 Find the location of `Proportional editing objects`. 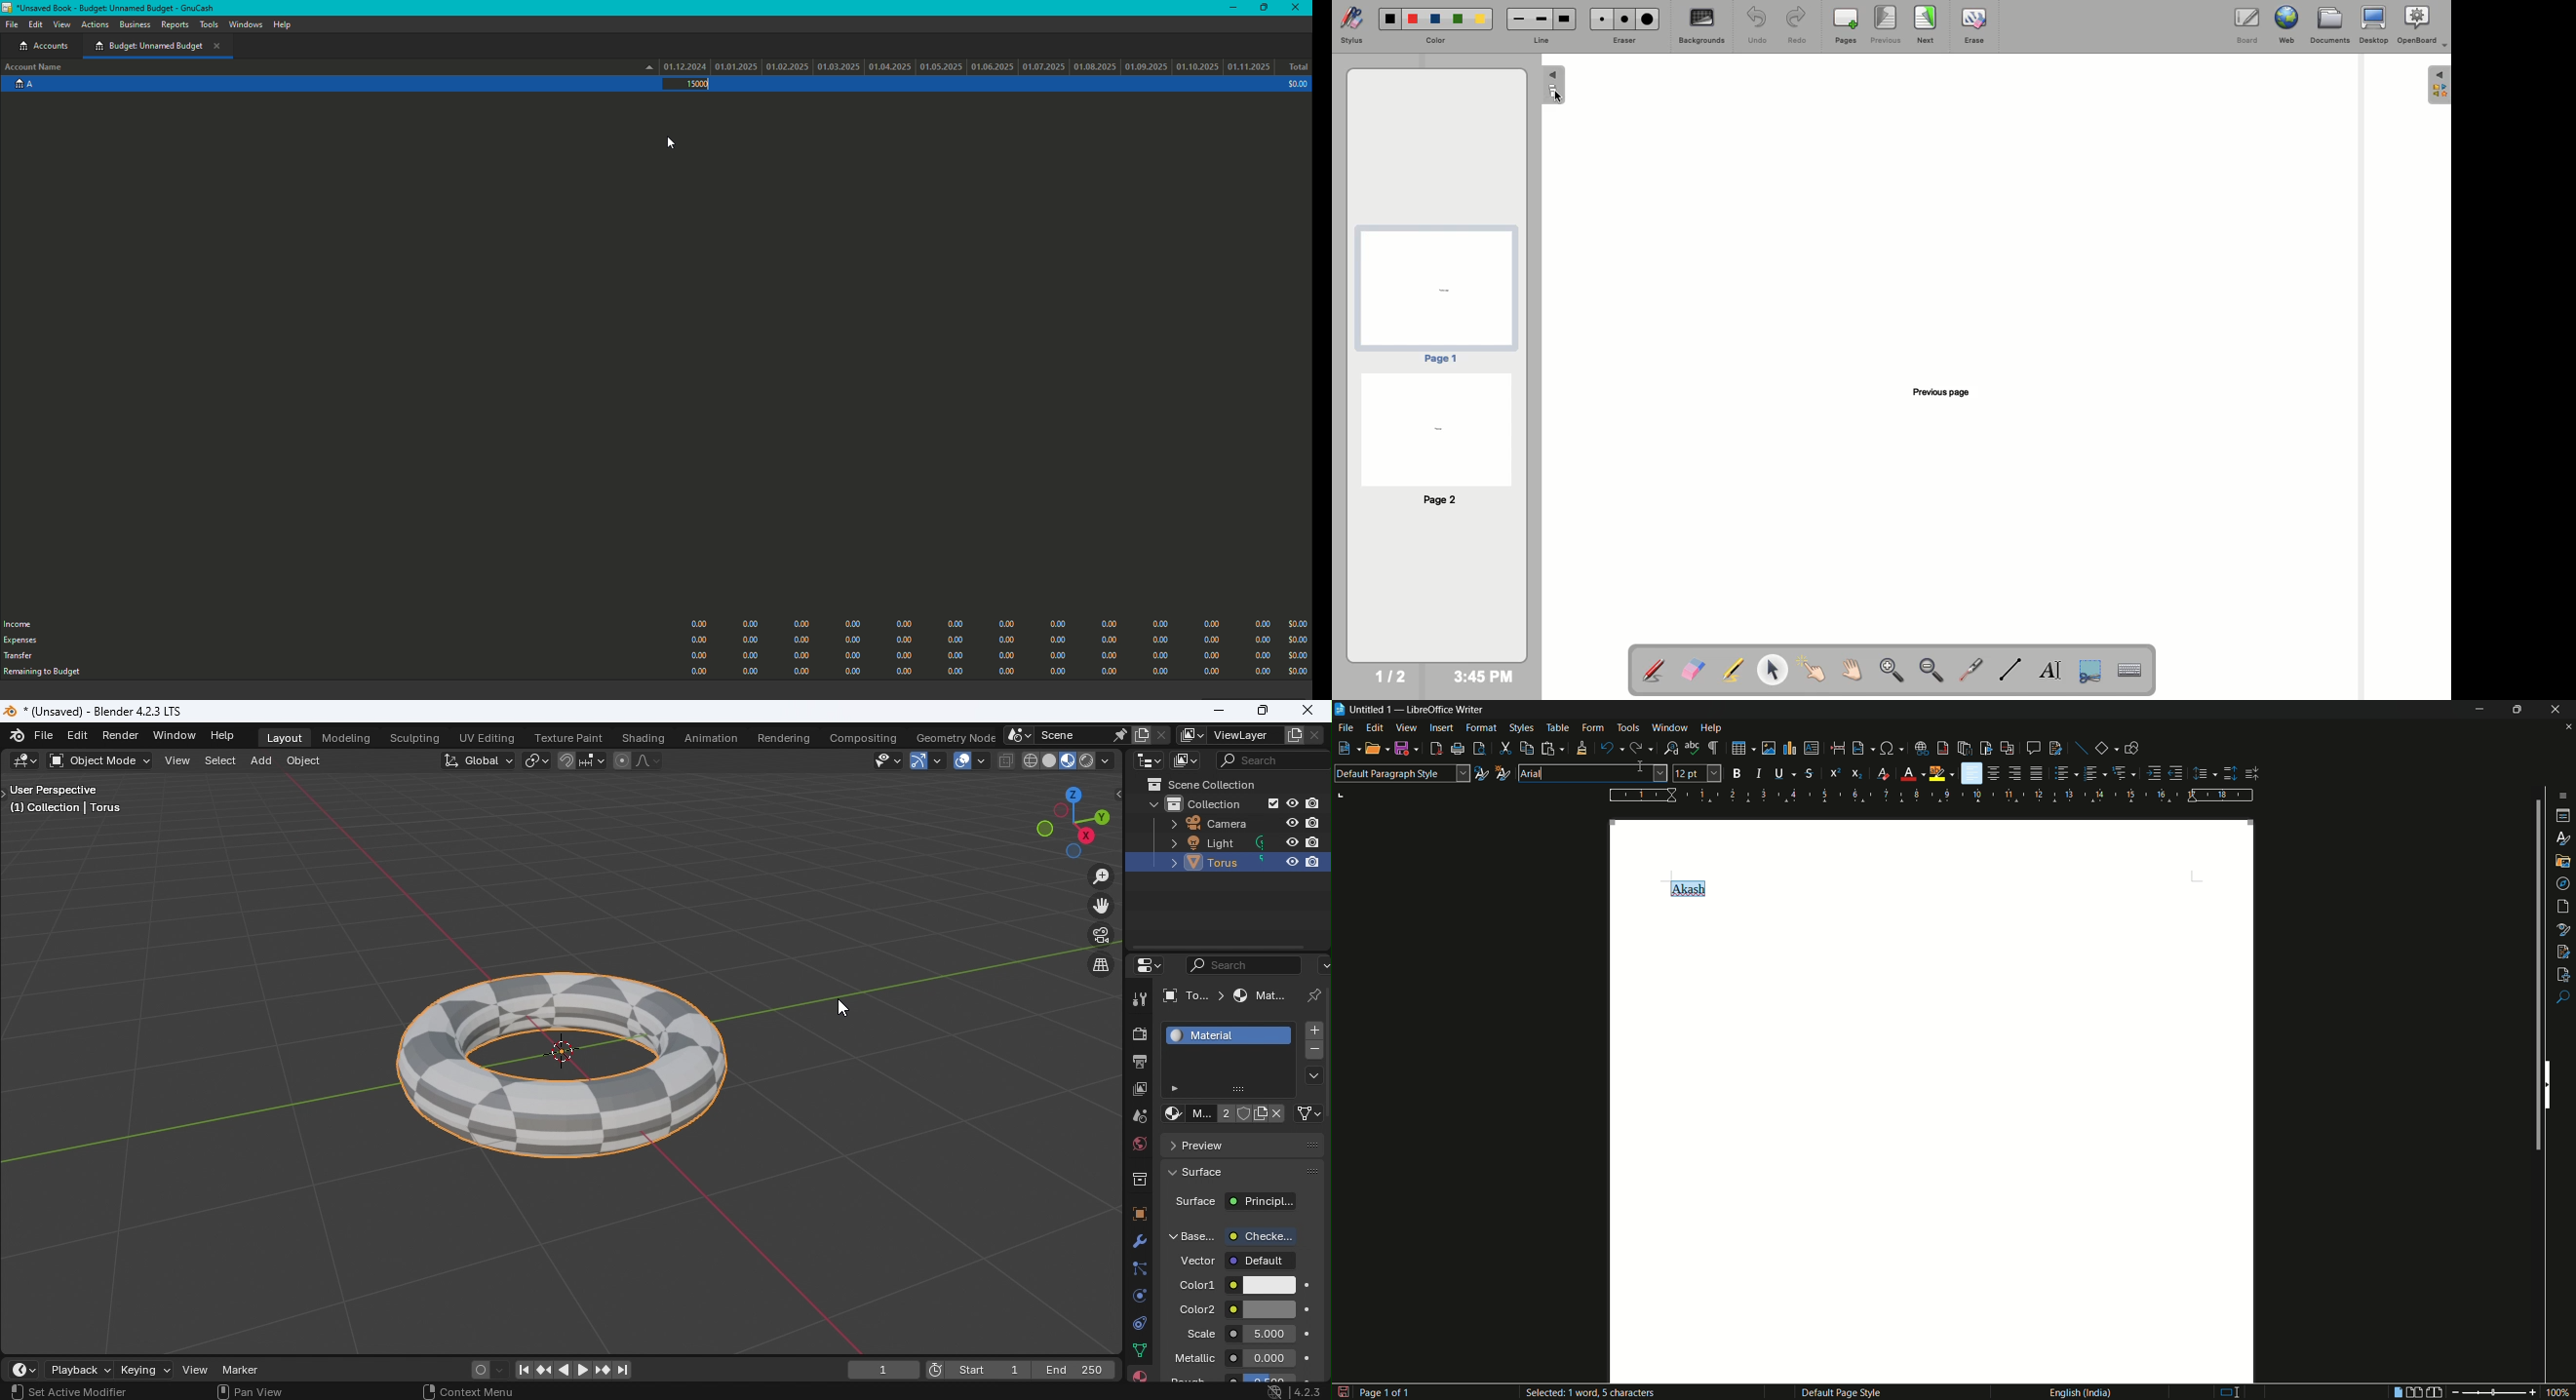

Proportional editing objects is located at coordinates (622, 760).